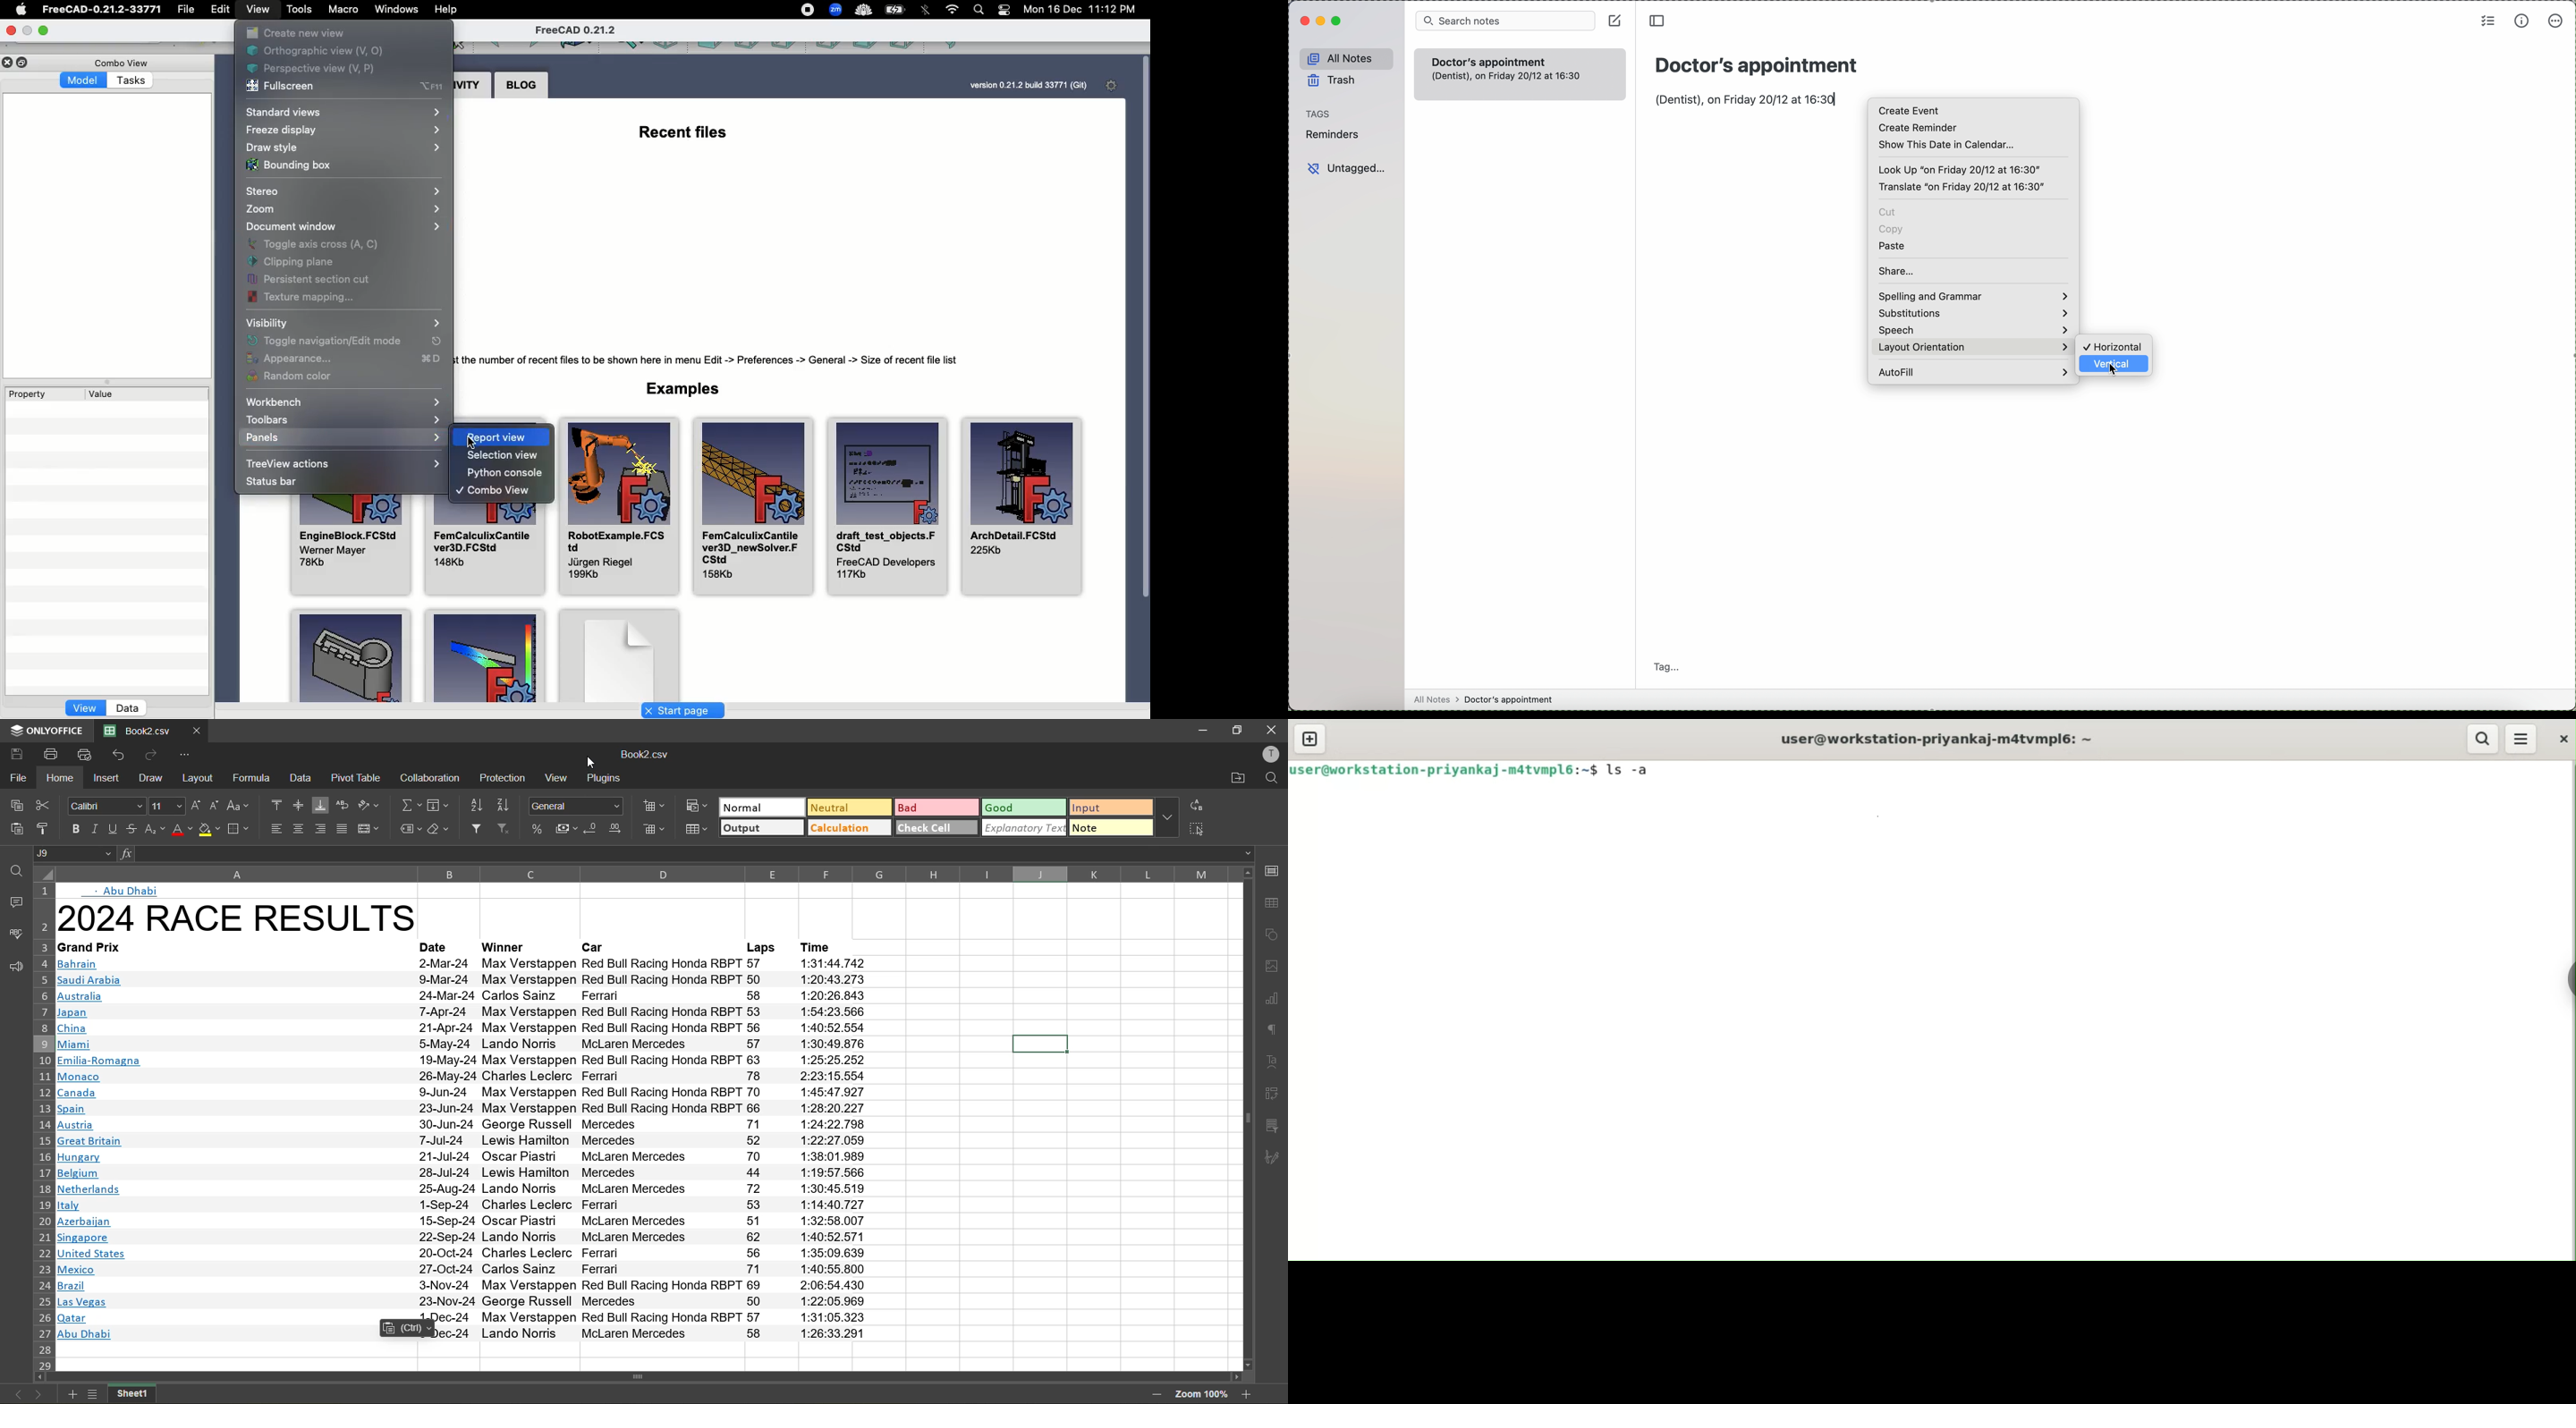 This screenshot has width=2576, height=1428. Describe the element at coordinates (349, 112) in the screenshot. I see `Standard view` at that location.